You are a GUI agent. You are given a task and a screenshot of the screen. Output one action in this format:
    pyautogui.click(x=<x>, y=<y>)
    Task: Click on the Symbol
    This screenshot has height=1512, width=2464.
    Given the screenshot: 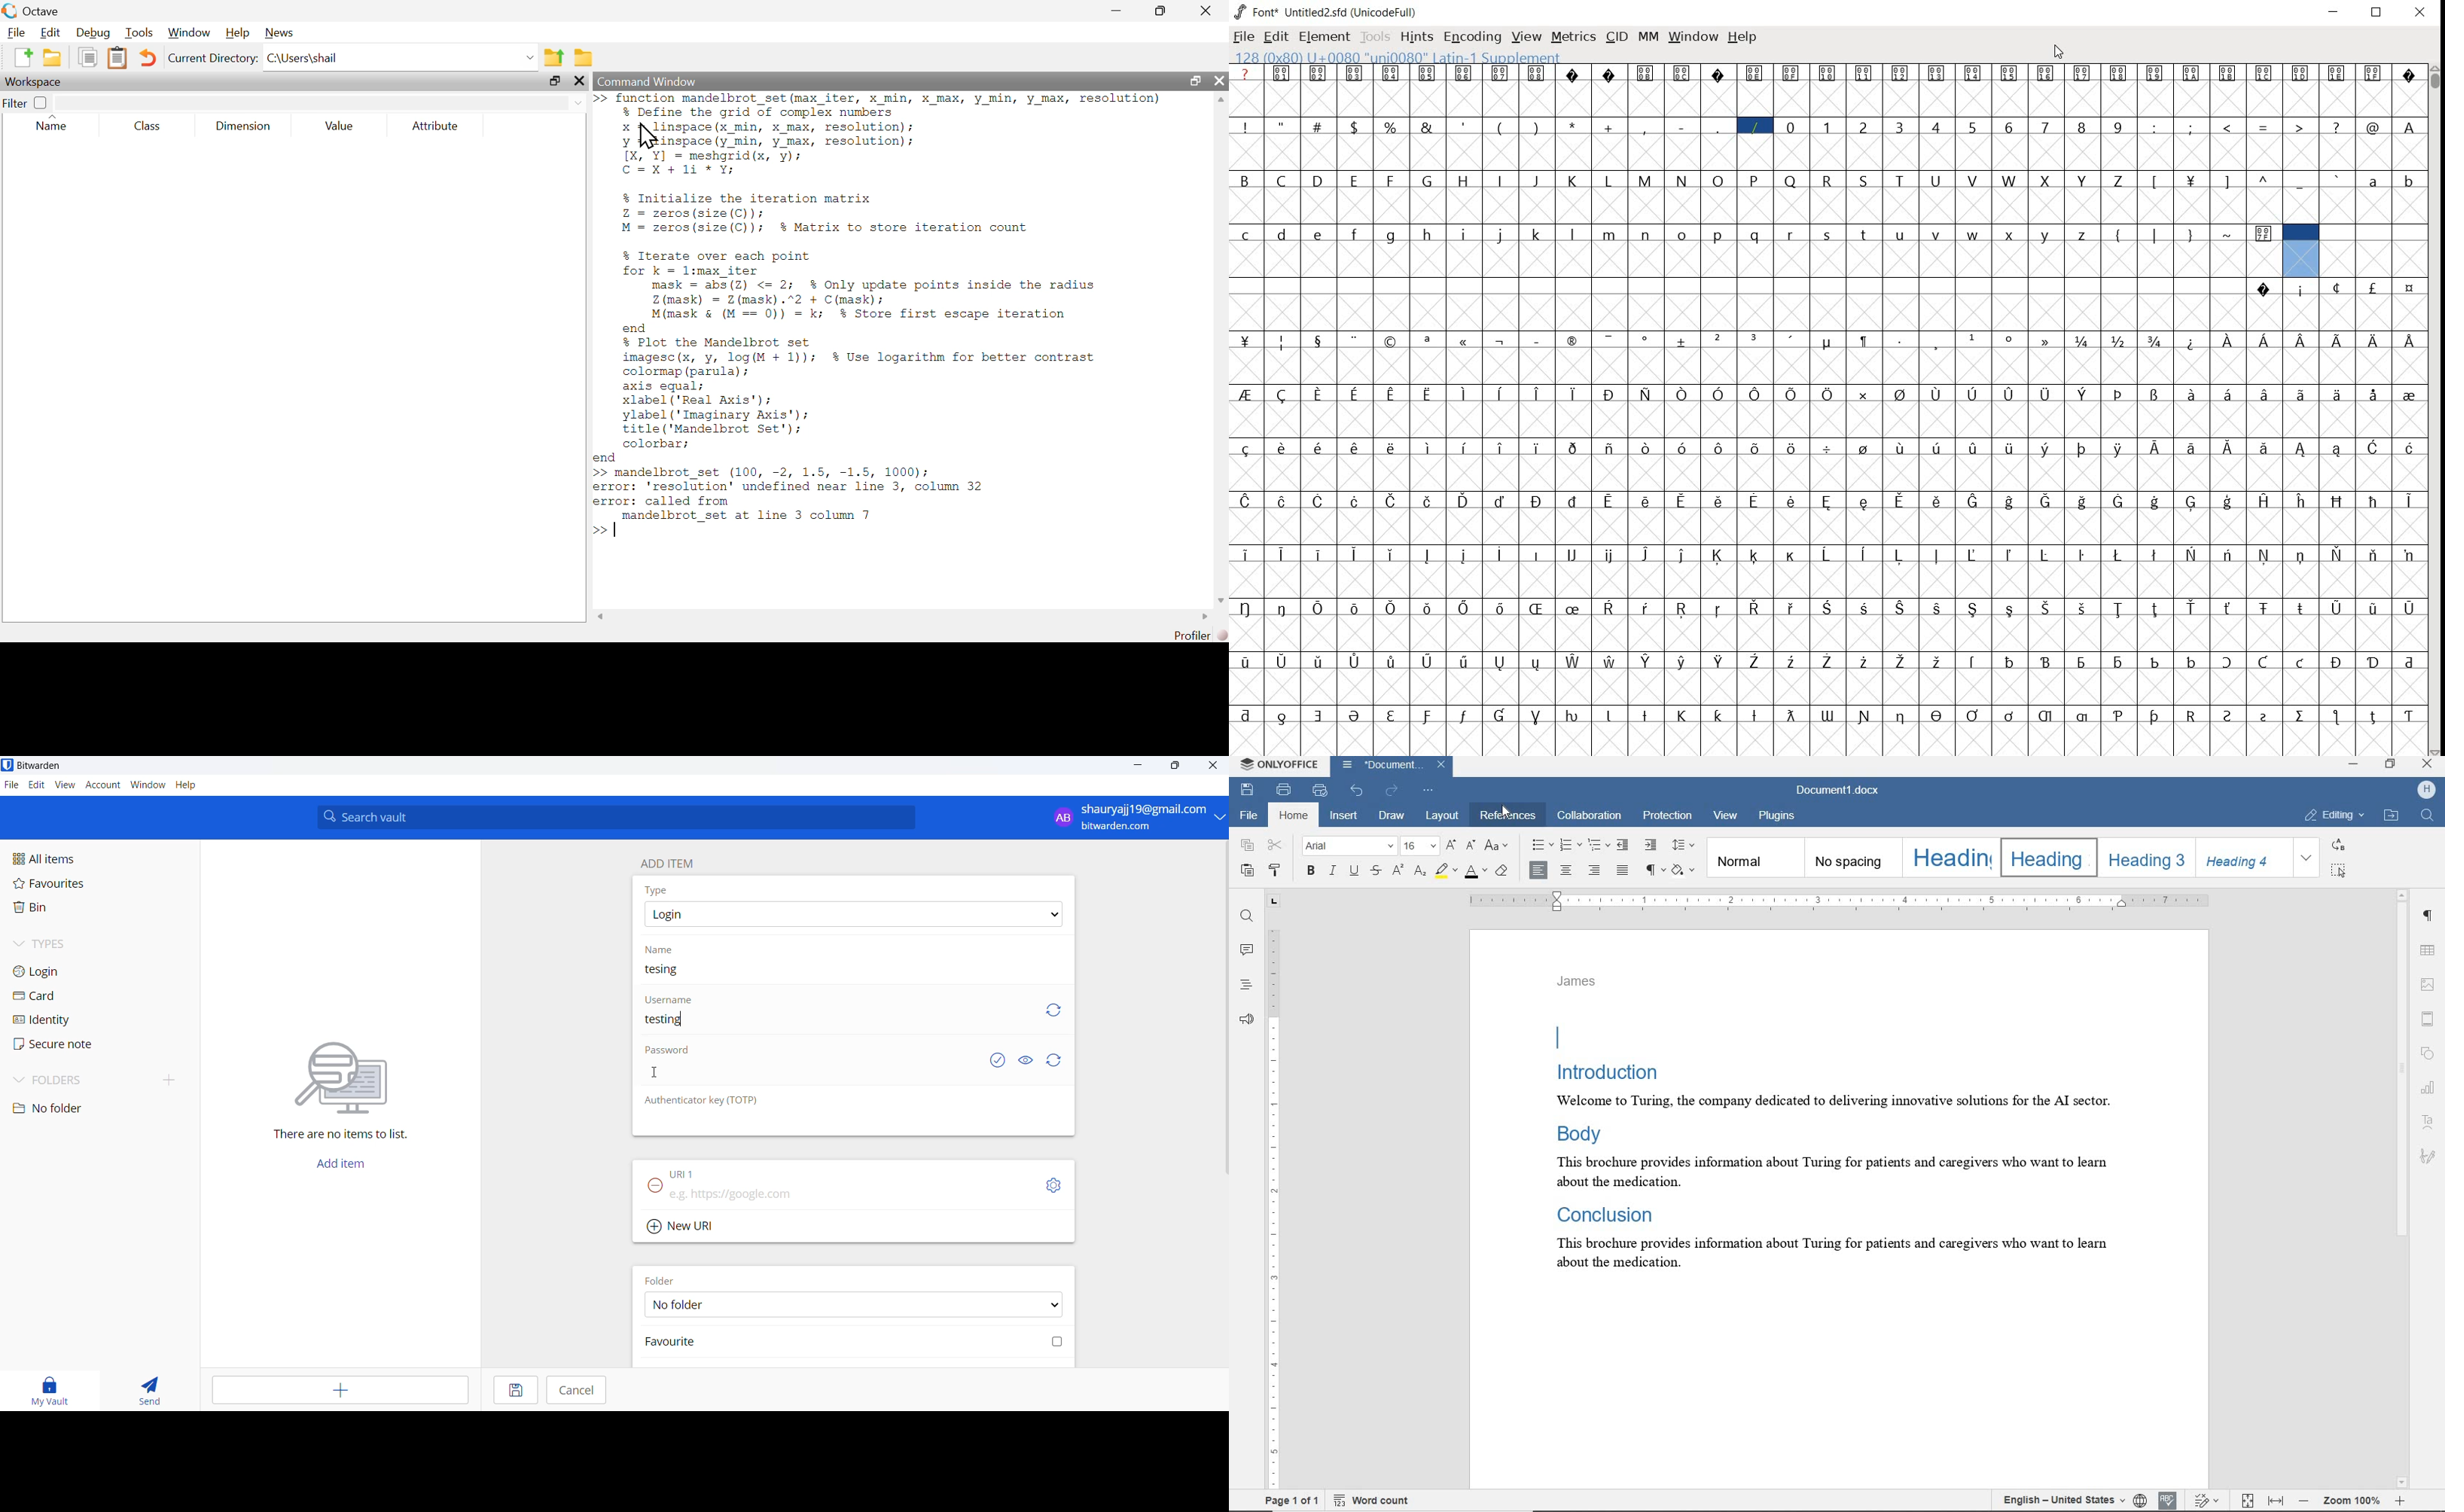 What is the action you would take?
    pyautogui.click(x=2191, y=554)
    